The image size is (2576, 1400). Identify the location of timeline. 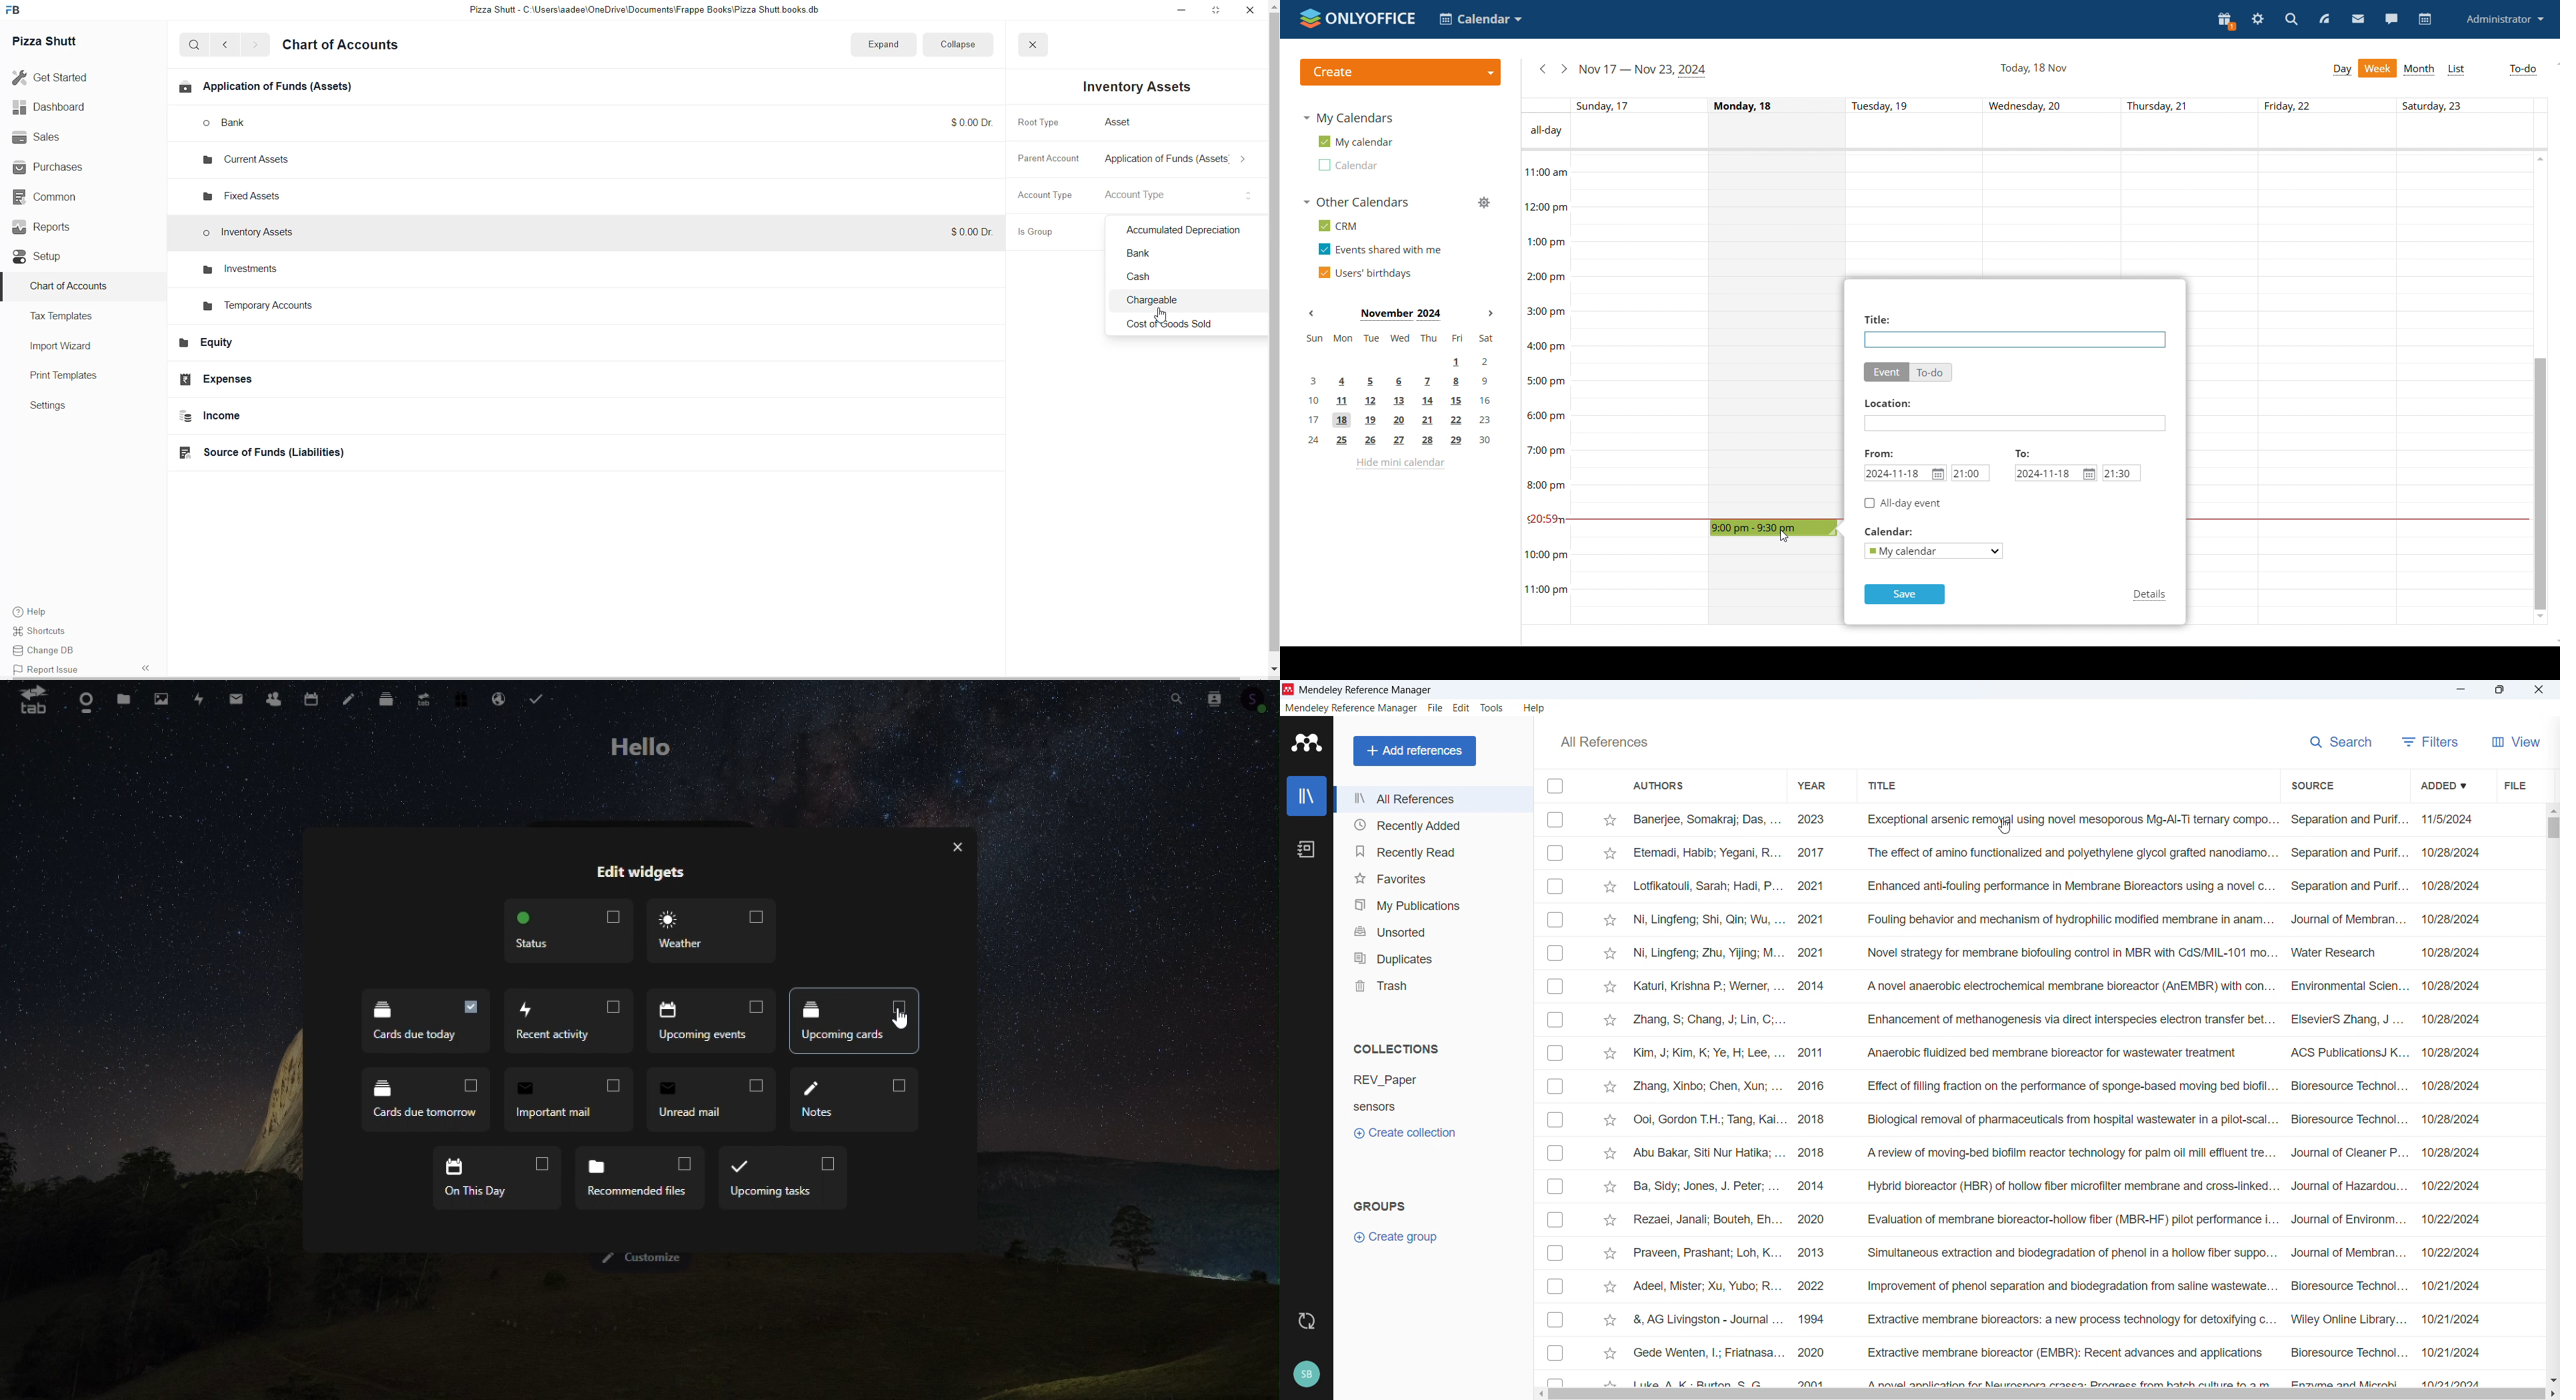
(1545, 388).